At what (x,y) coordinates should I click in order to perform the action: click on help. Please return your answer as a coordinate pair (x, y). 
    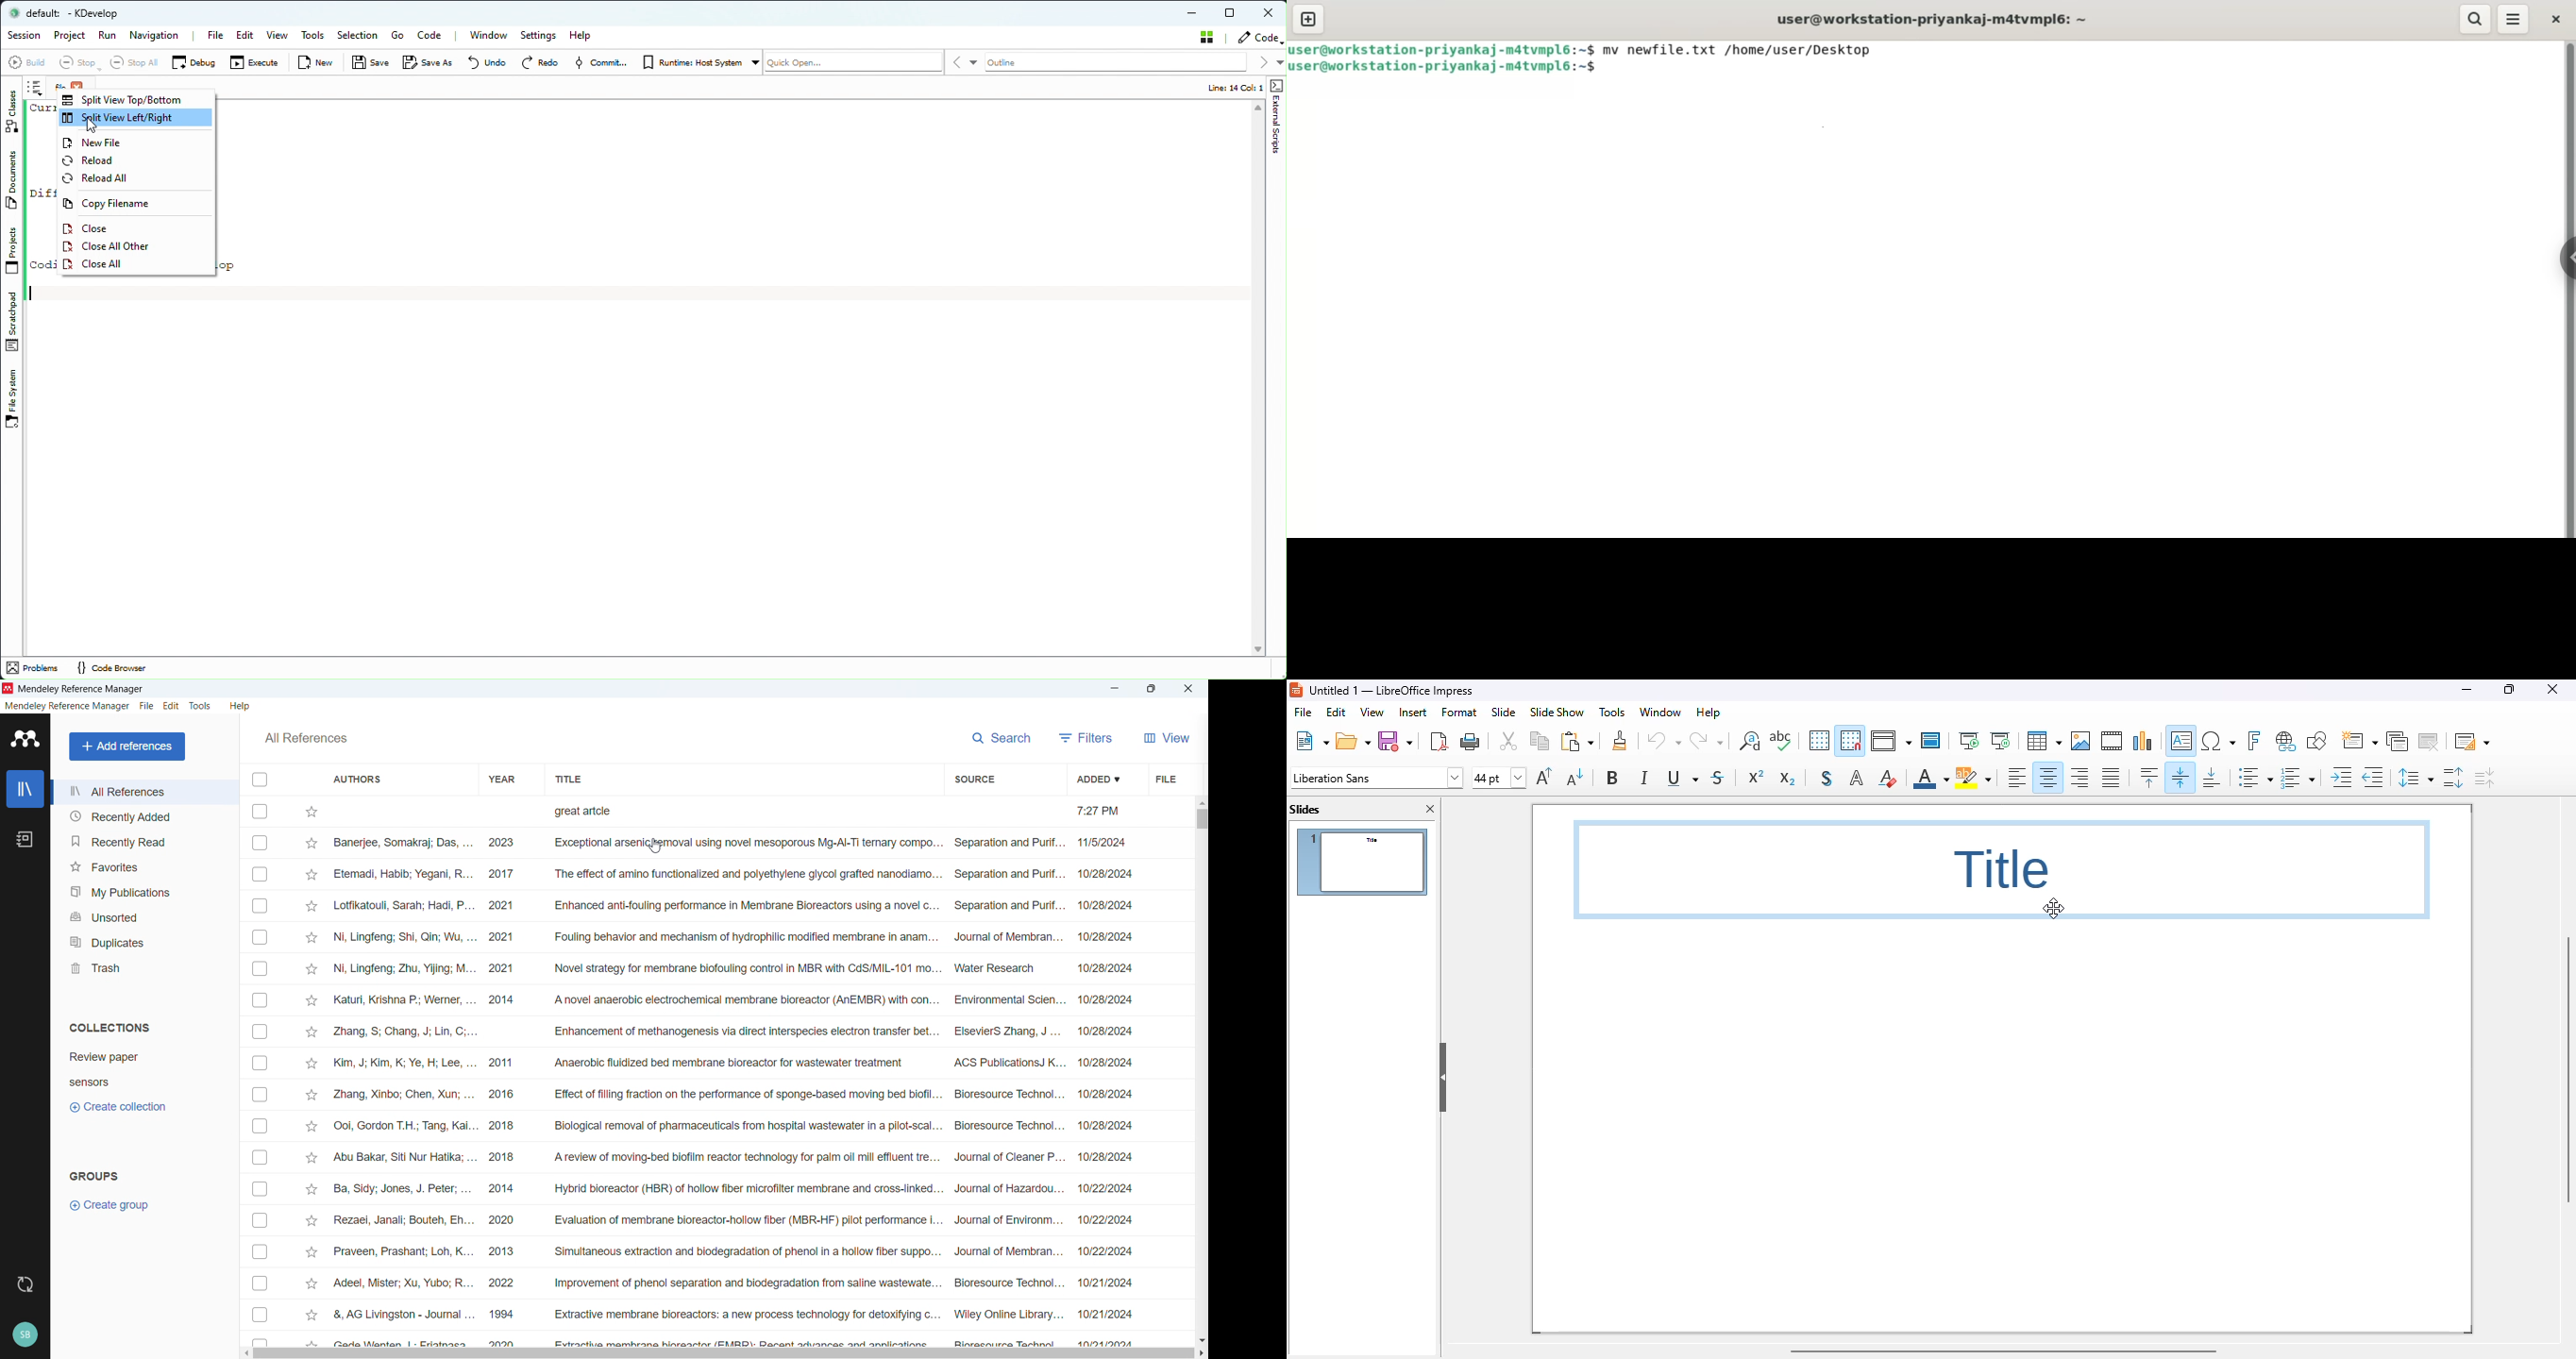
    Looking at the image, I should click on (241, 707).